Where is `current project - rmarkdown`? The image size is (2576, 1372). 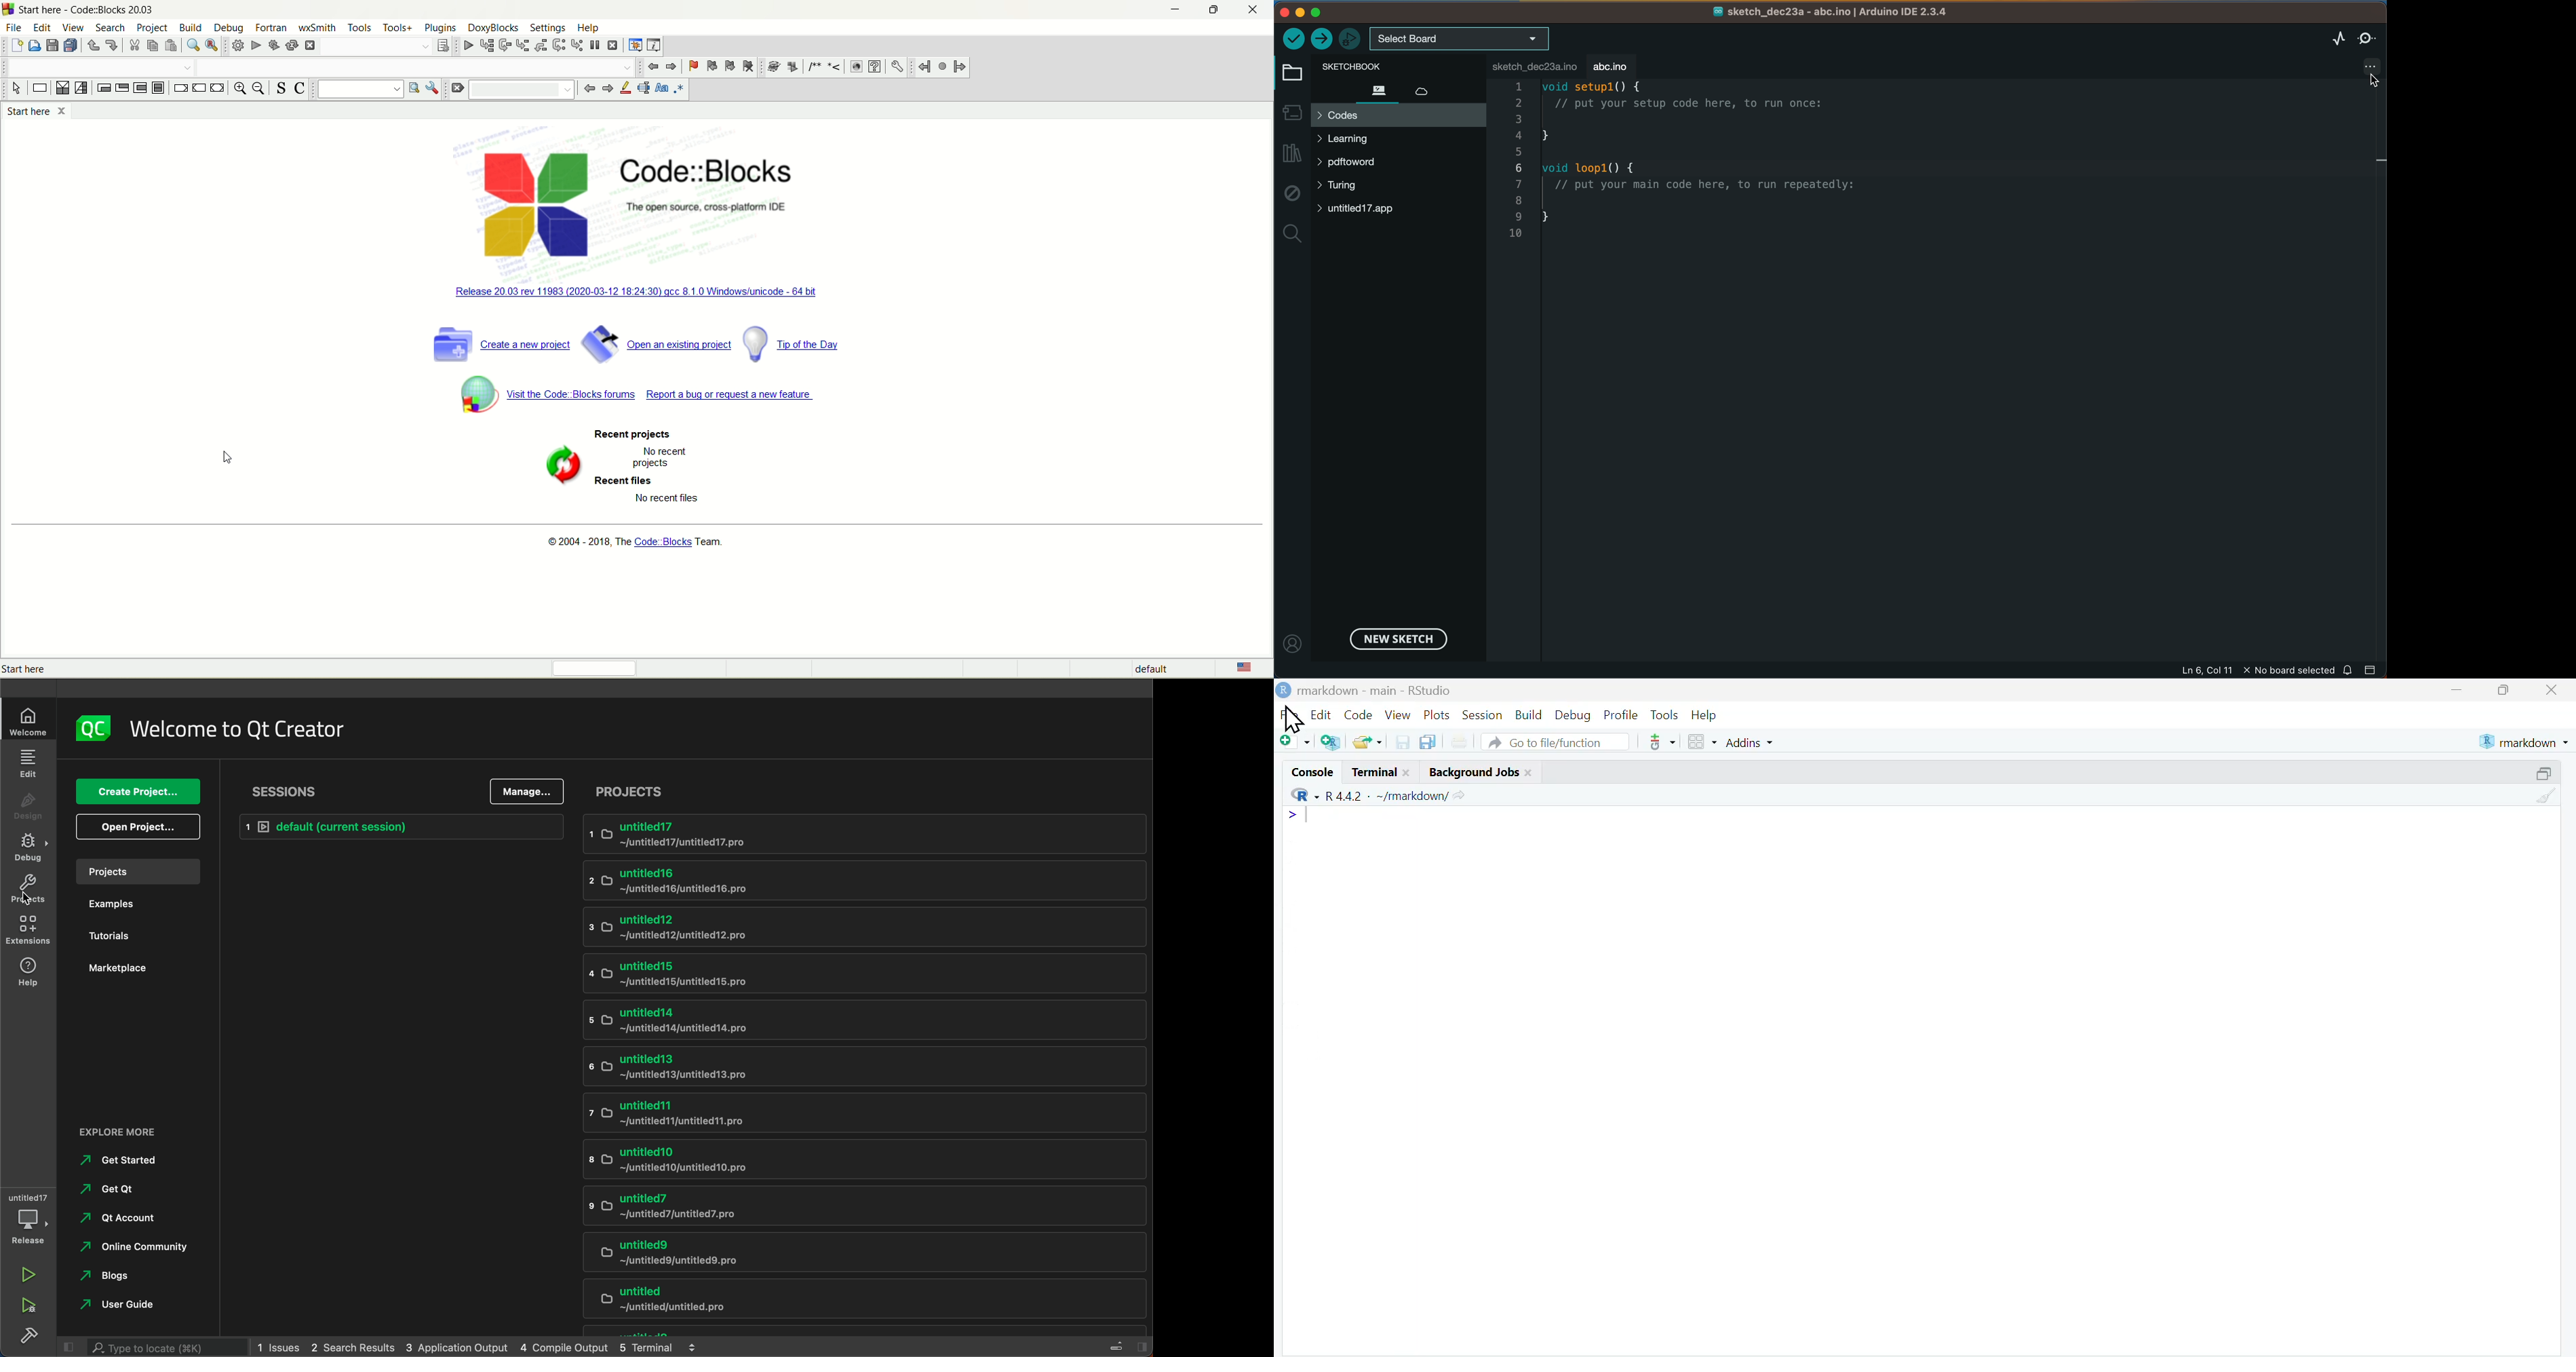 current project - rmarkdown is located at coordinates (2523, 742).